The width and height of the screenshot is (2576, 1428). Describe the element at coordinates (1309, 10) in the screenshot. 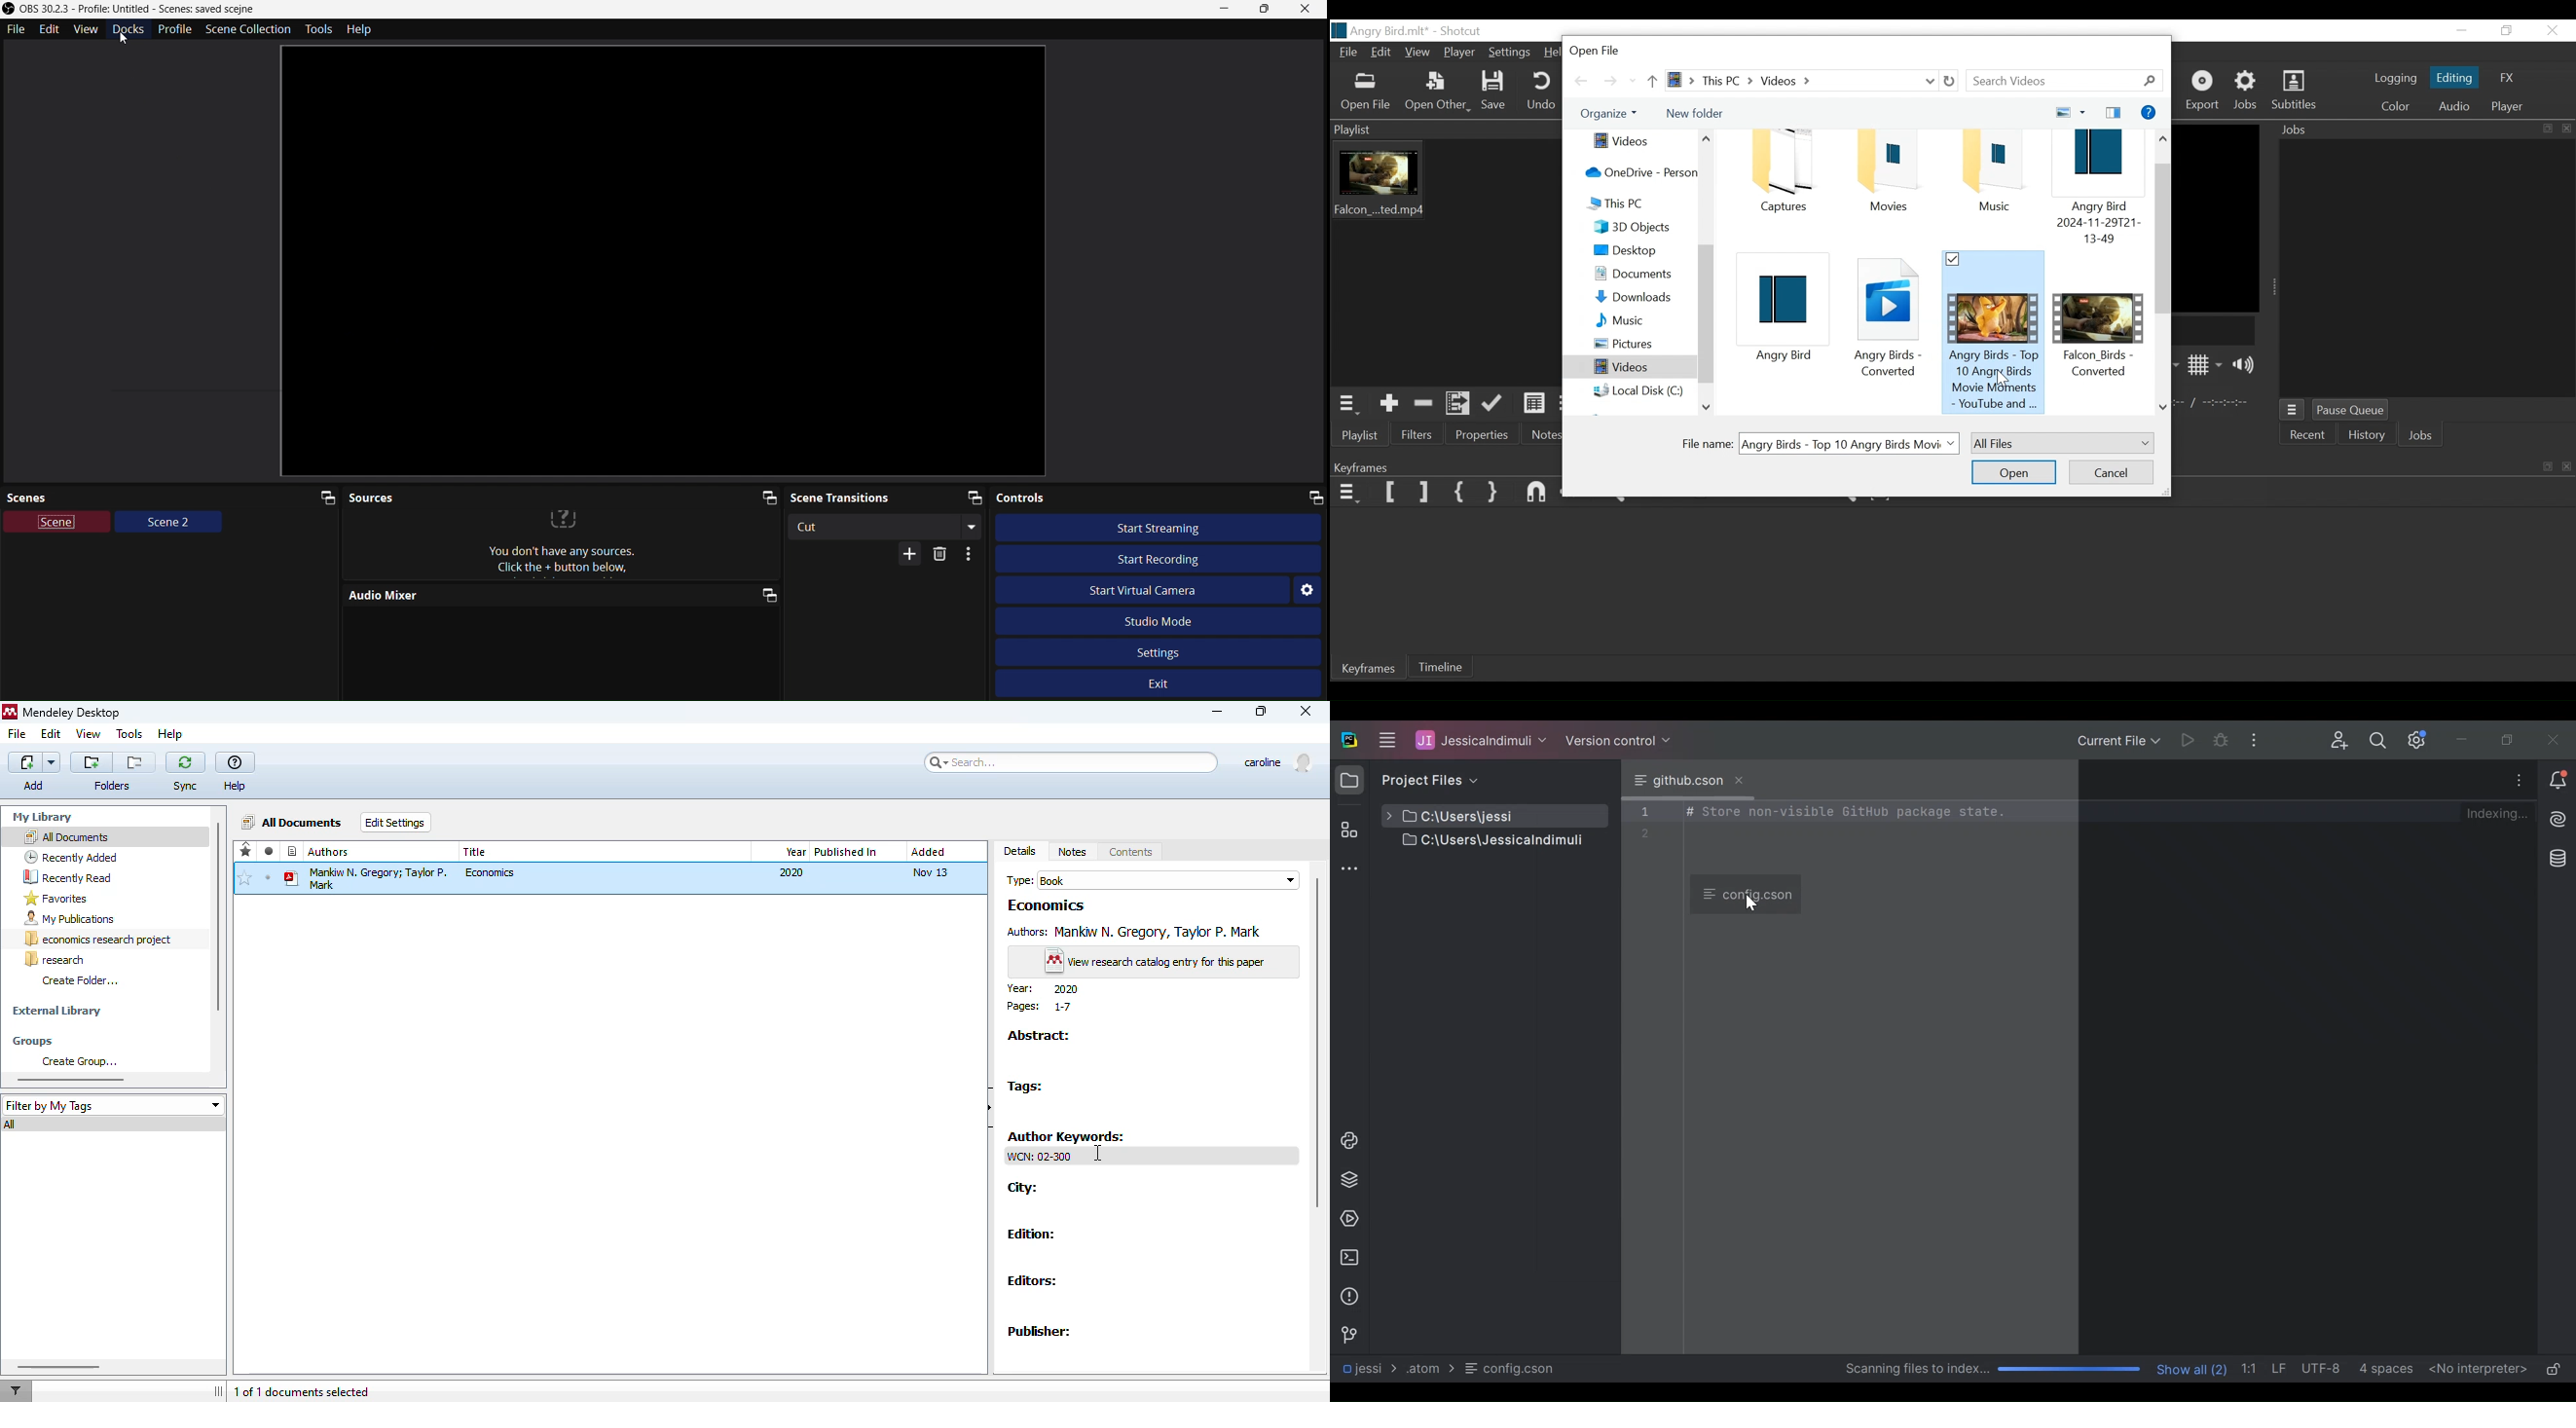

I see `Close` at that location.